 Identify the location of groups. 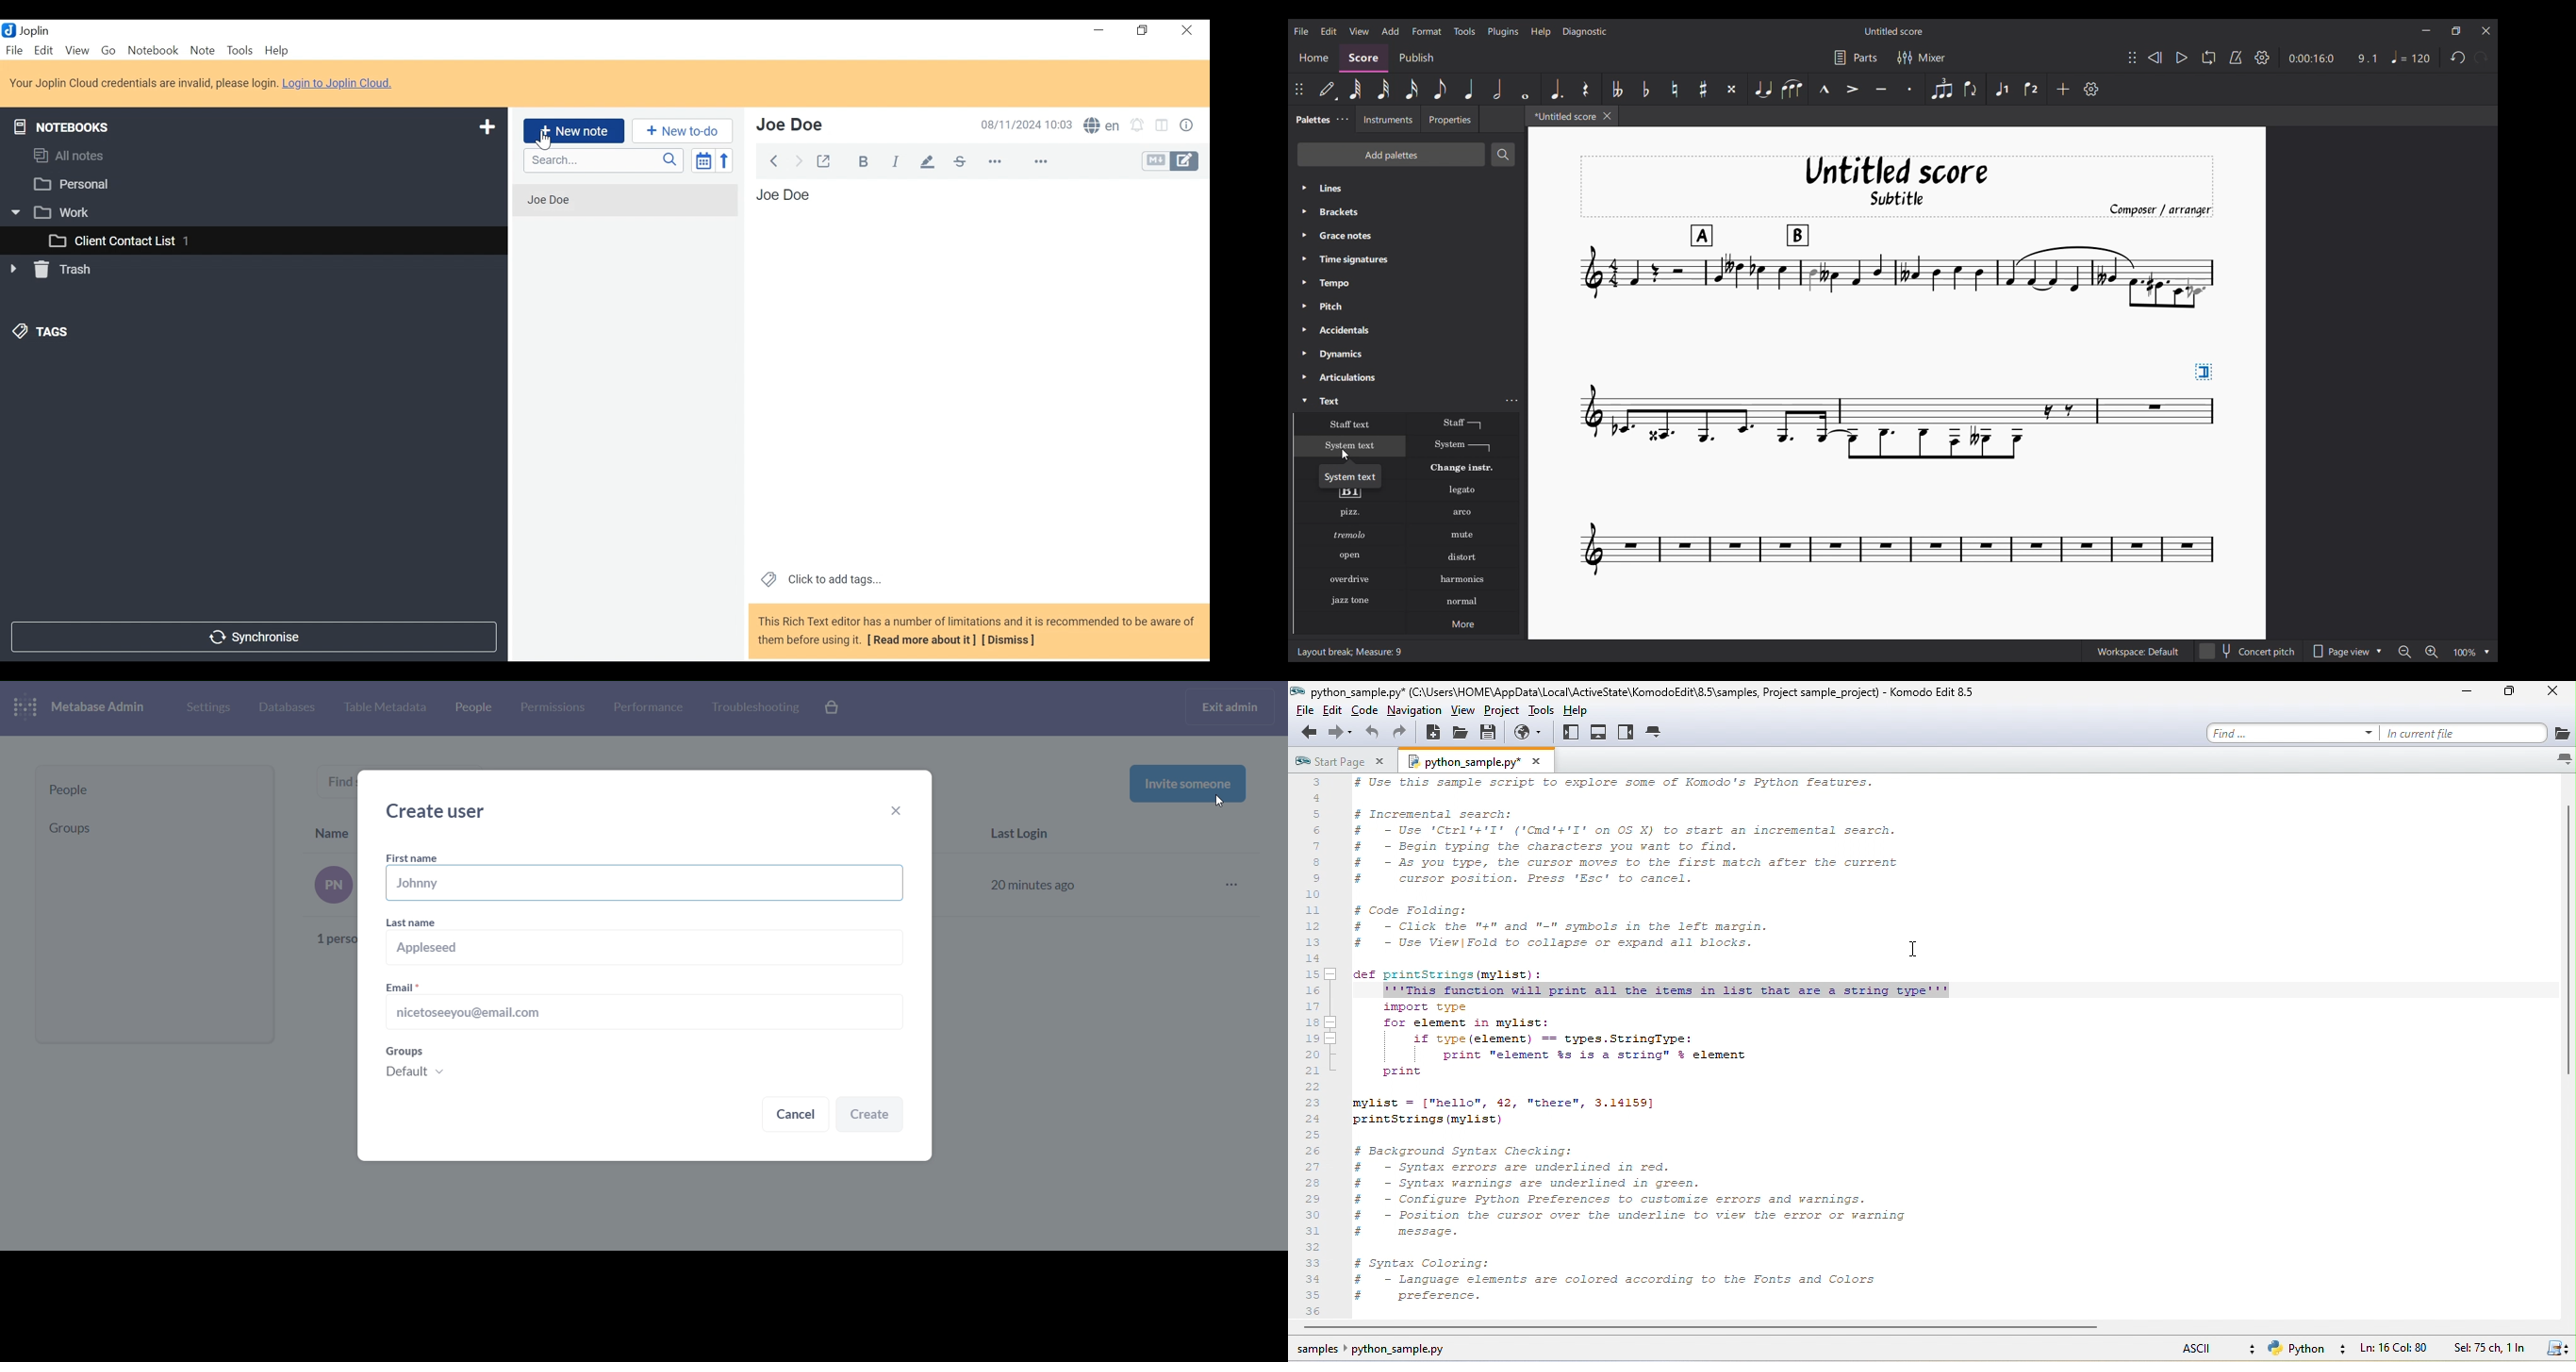
(150, 828).